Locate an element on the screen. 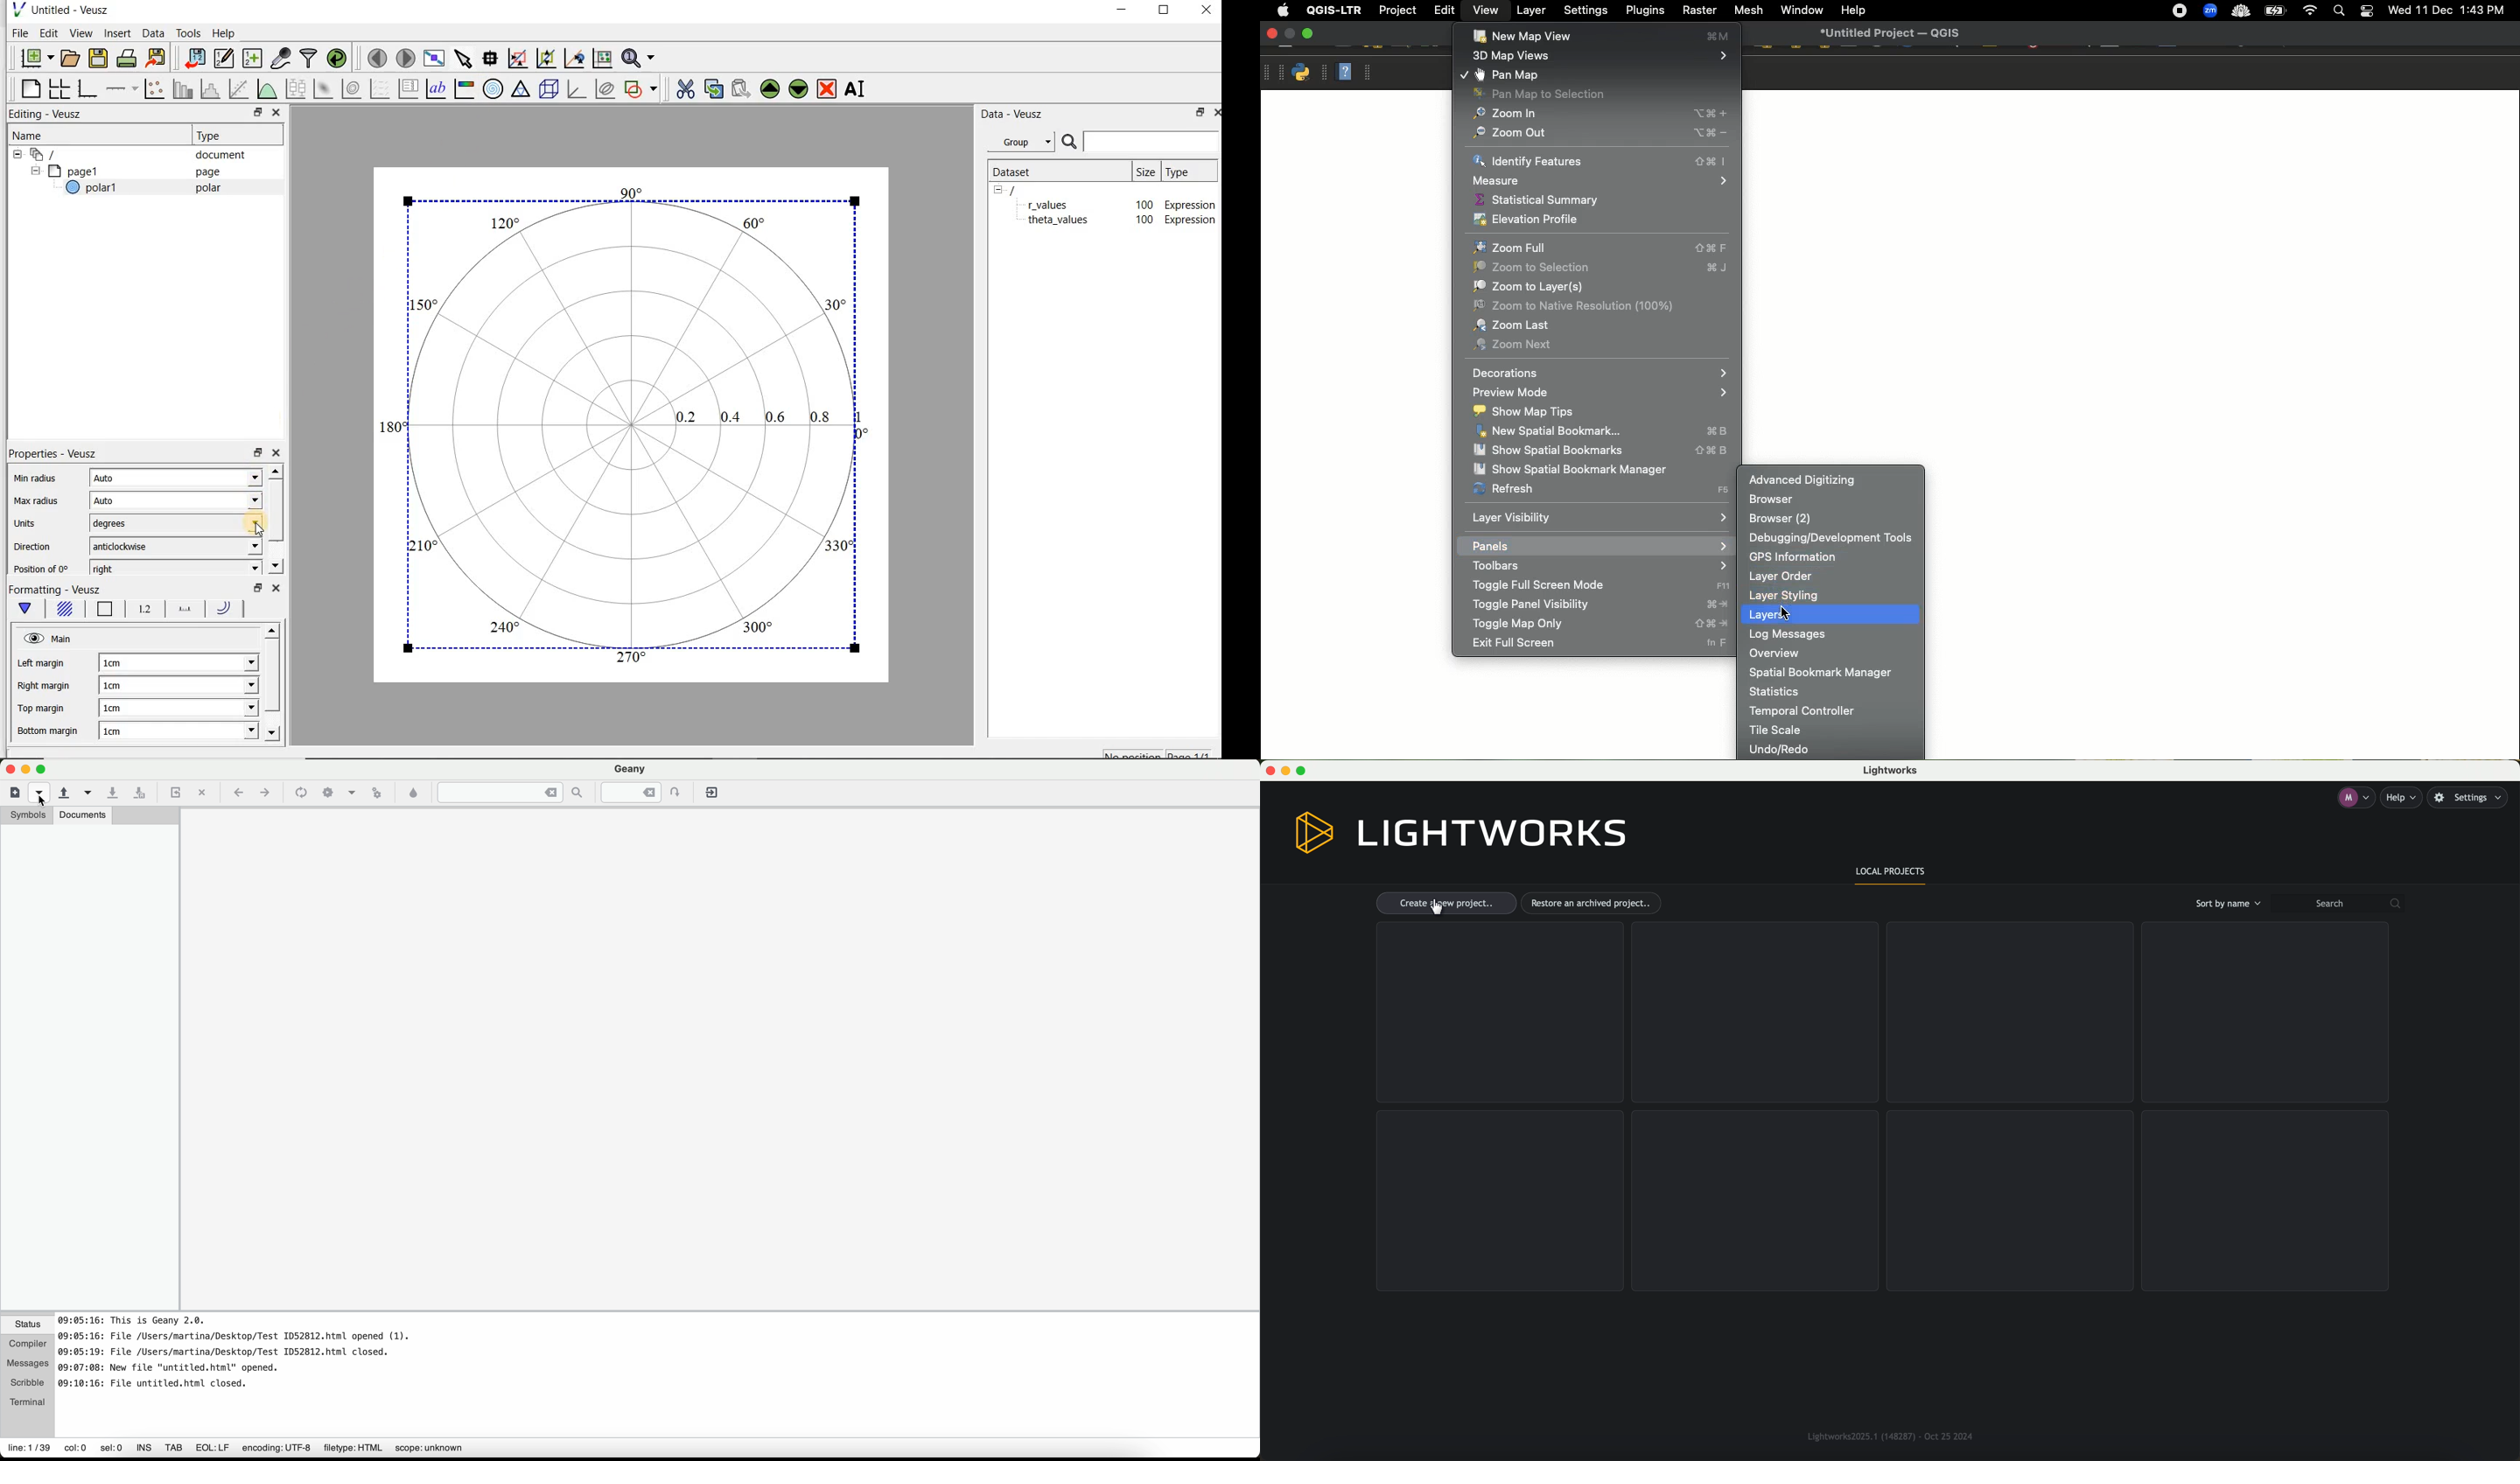 Image resolution: width=2520 pixels, height=1484 pixels. Edit is located at coordinates (48, 33).